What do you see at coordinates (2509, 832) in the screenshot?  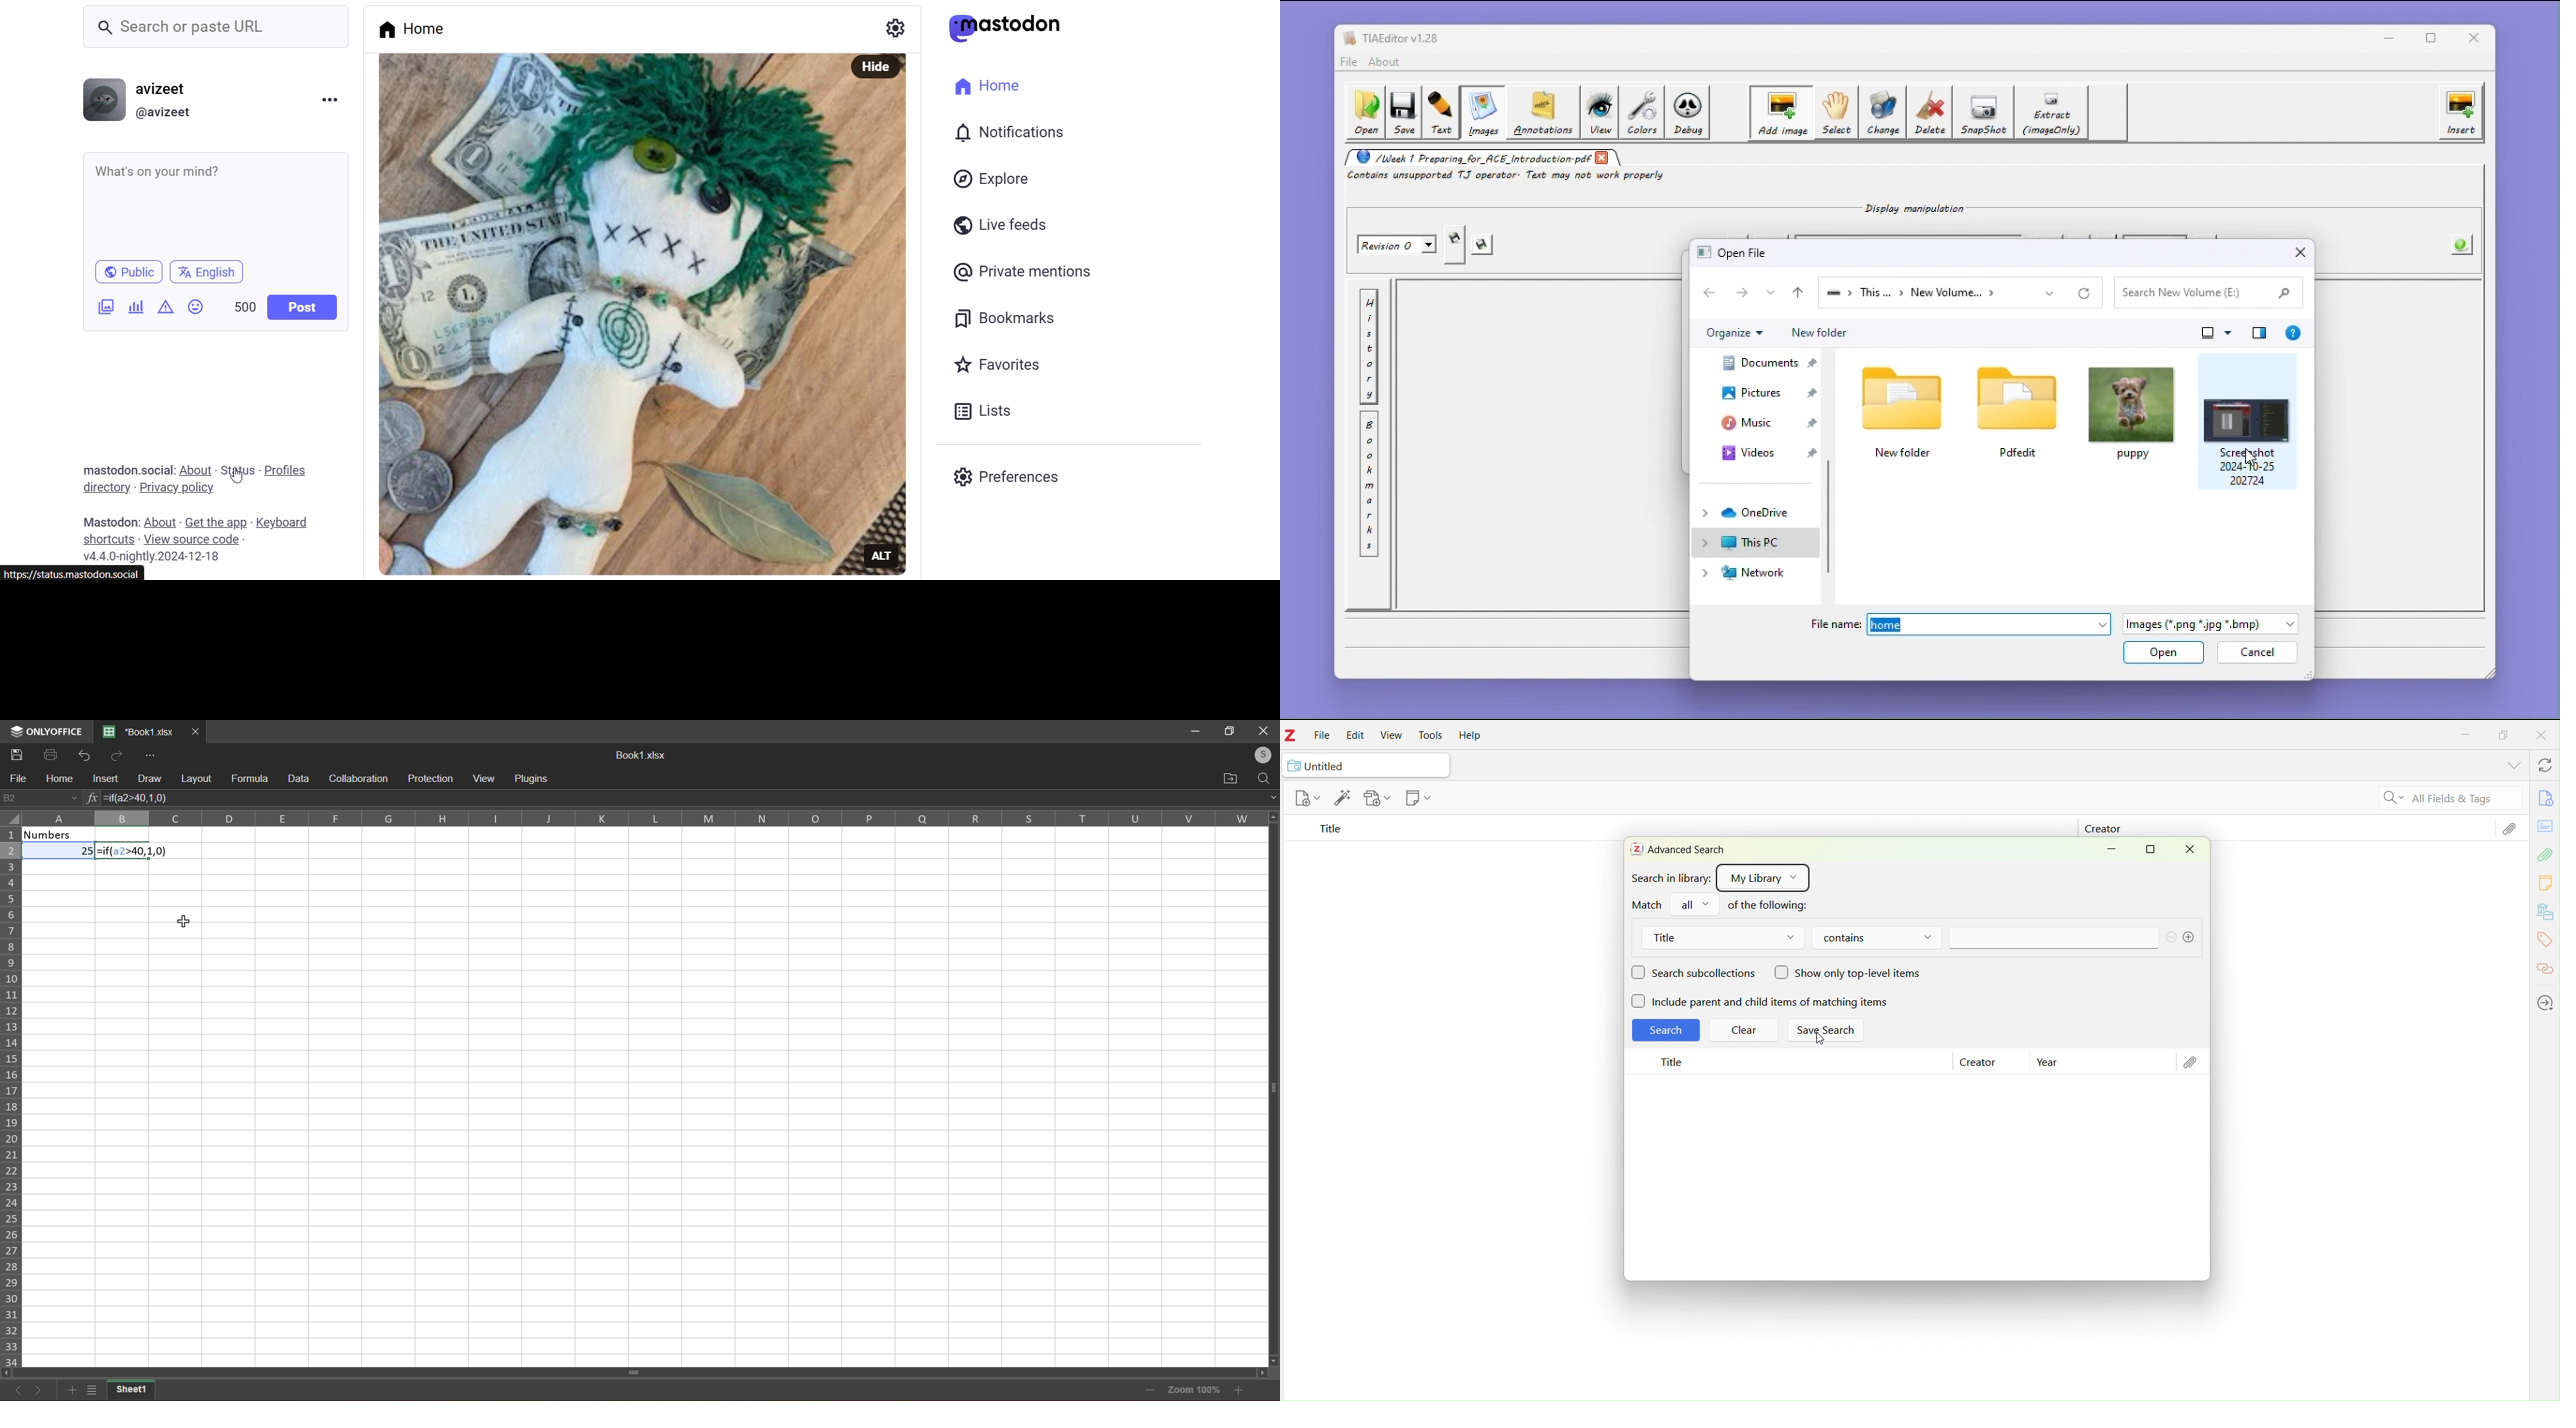 I see `Attachment` at bounding box center [2509, 832].